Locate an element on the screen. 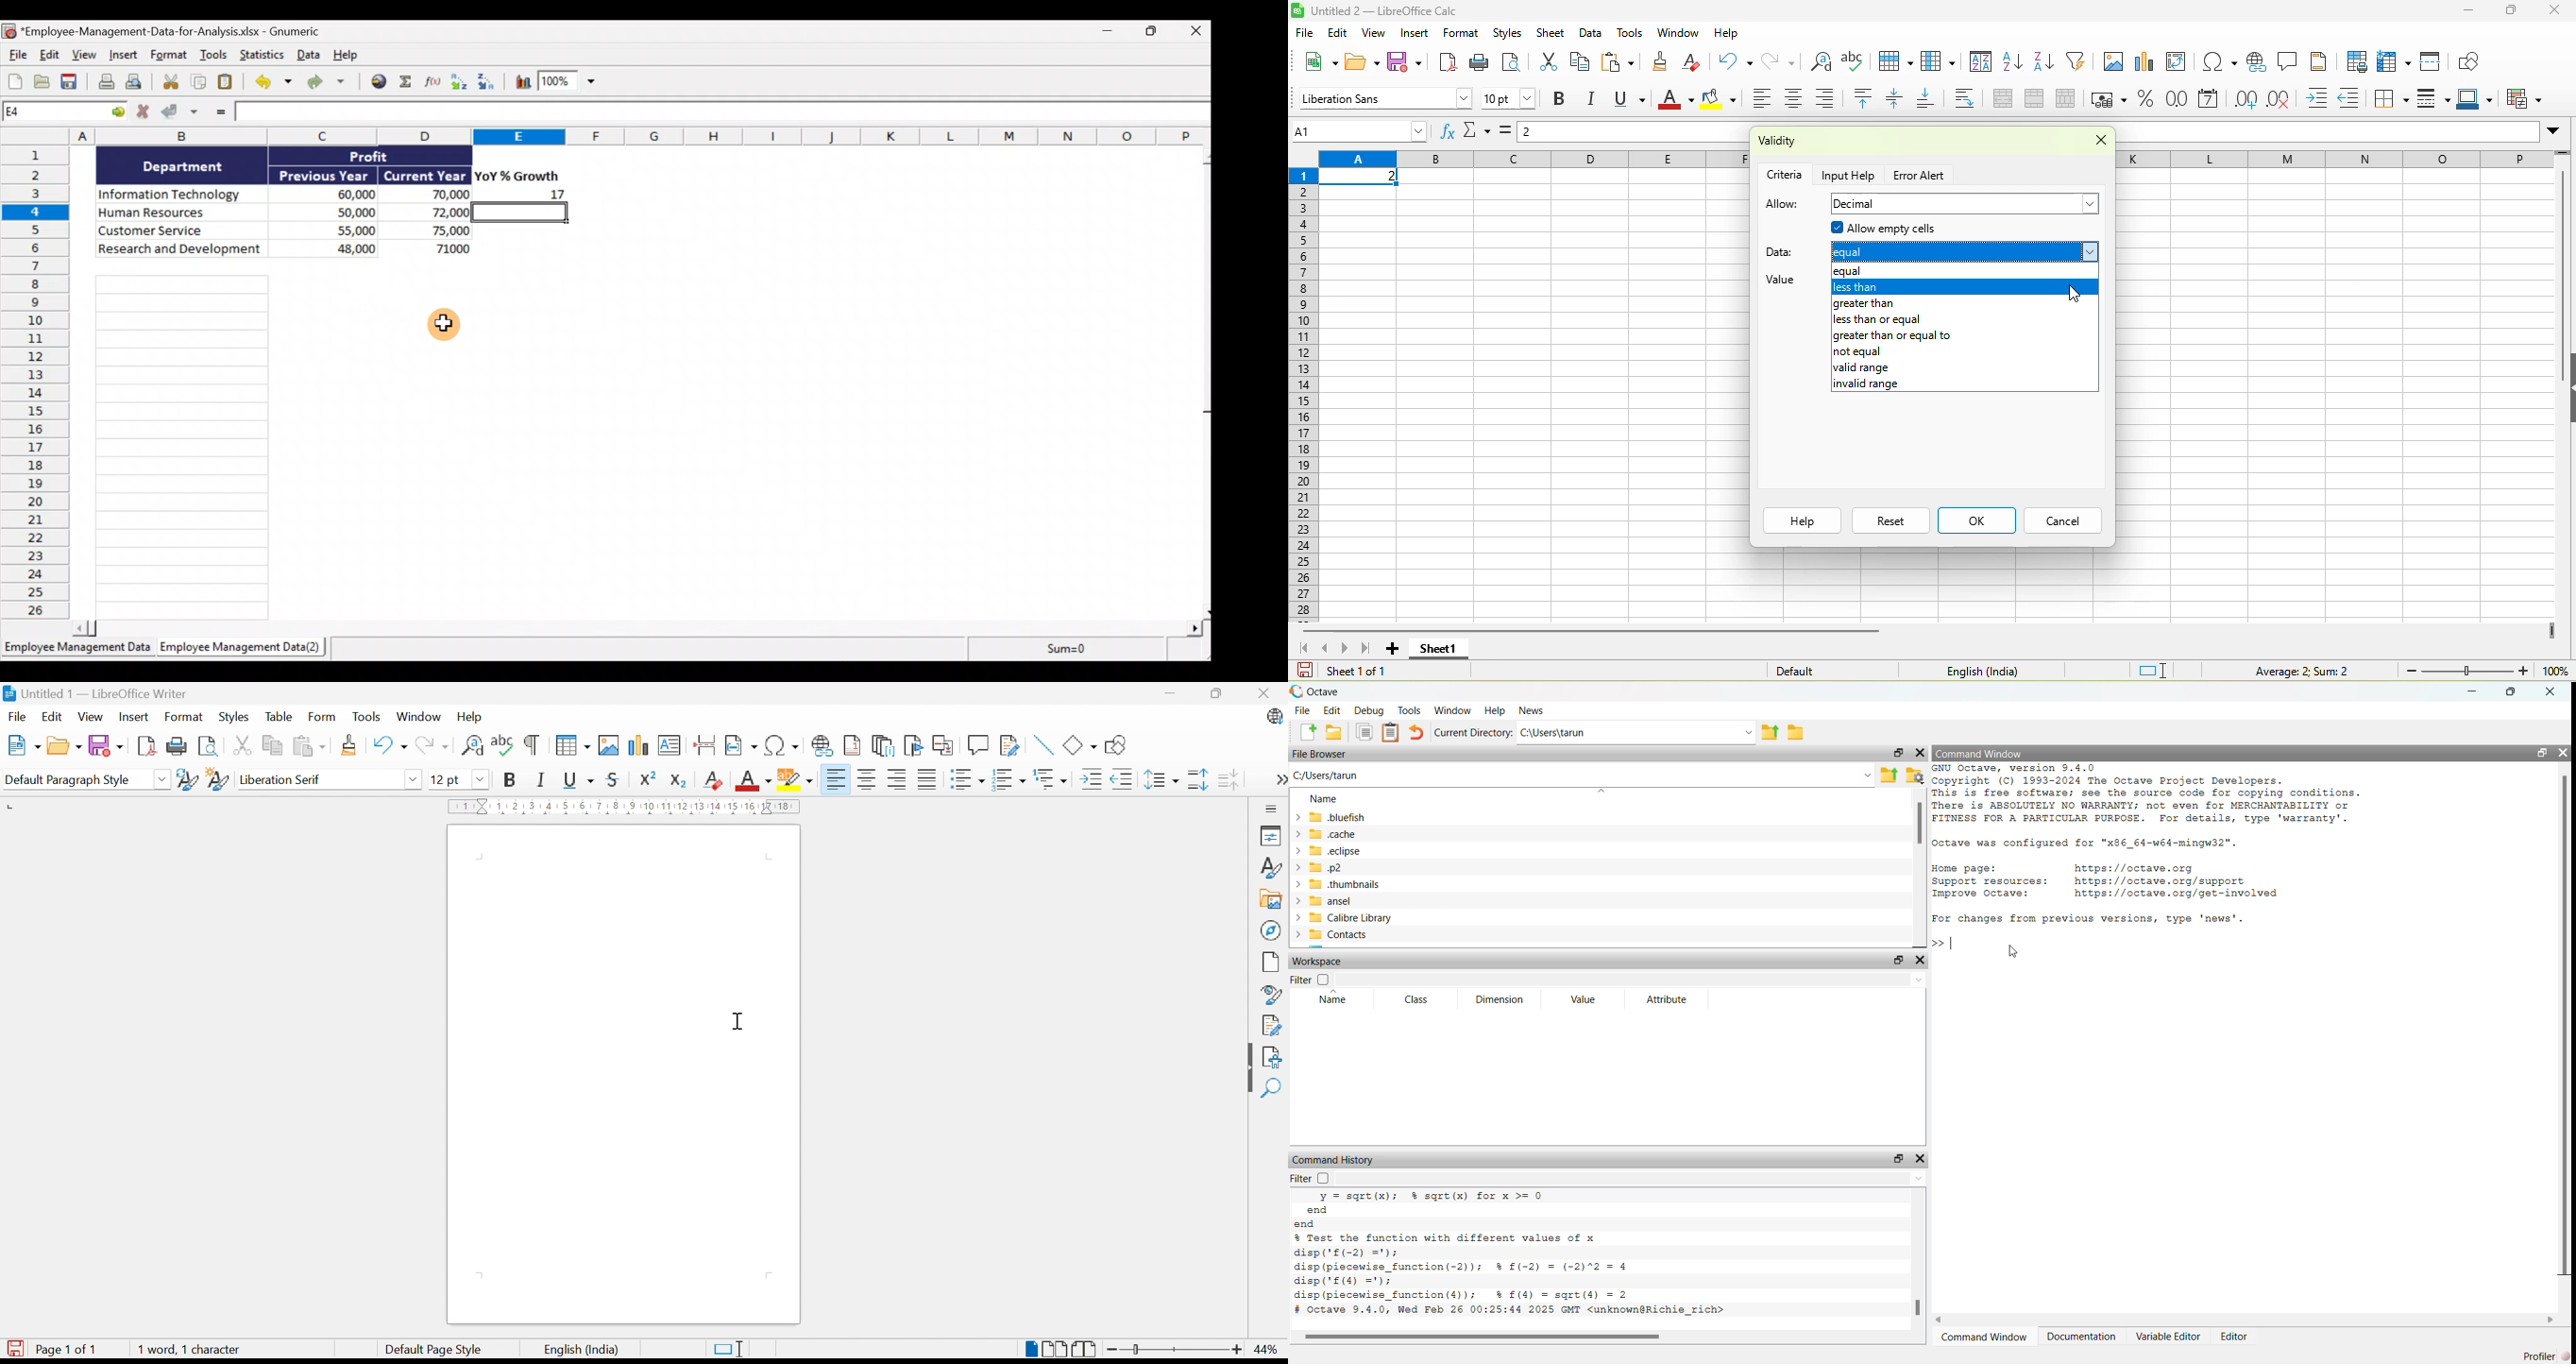  Insert bookmark is located at coordinates (912, 746).